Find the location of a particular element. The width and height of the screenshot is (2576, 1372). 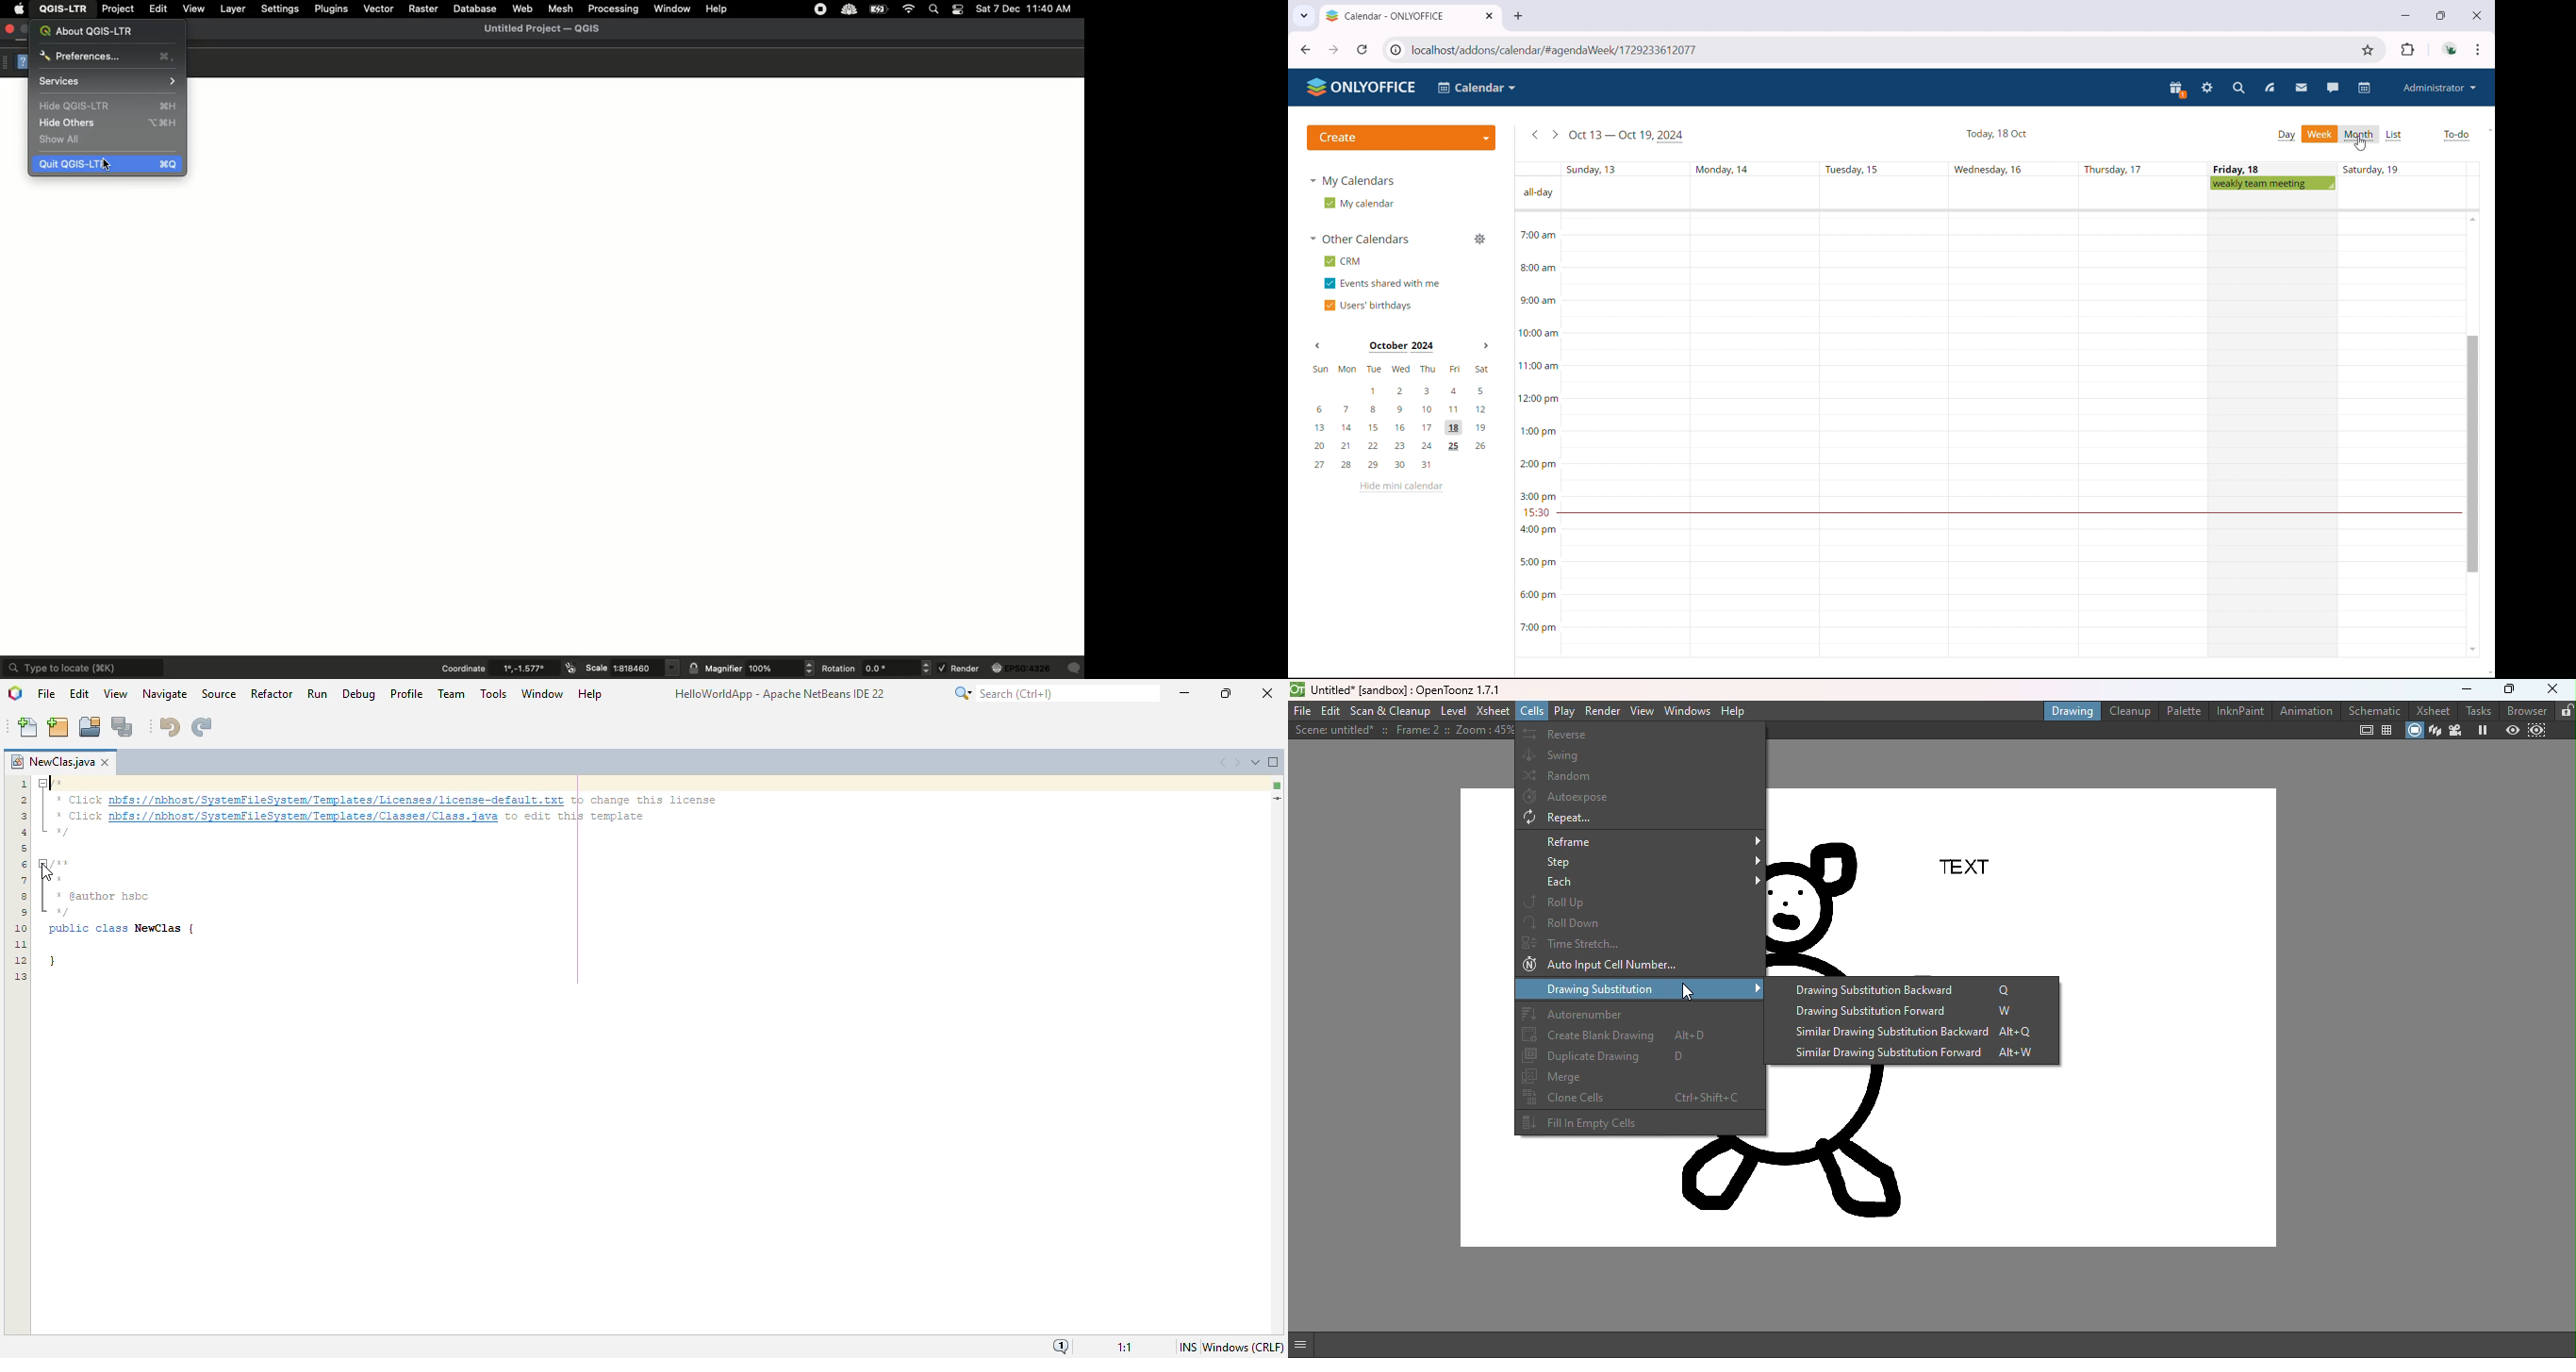

cursor is located at coordinates (2360, 144).